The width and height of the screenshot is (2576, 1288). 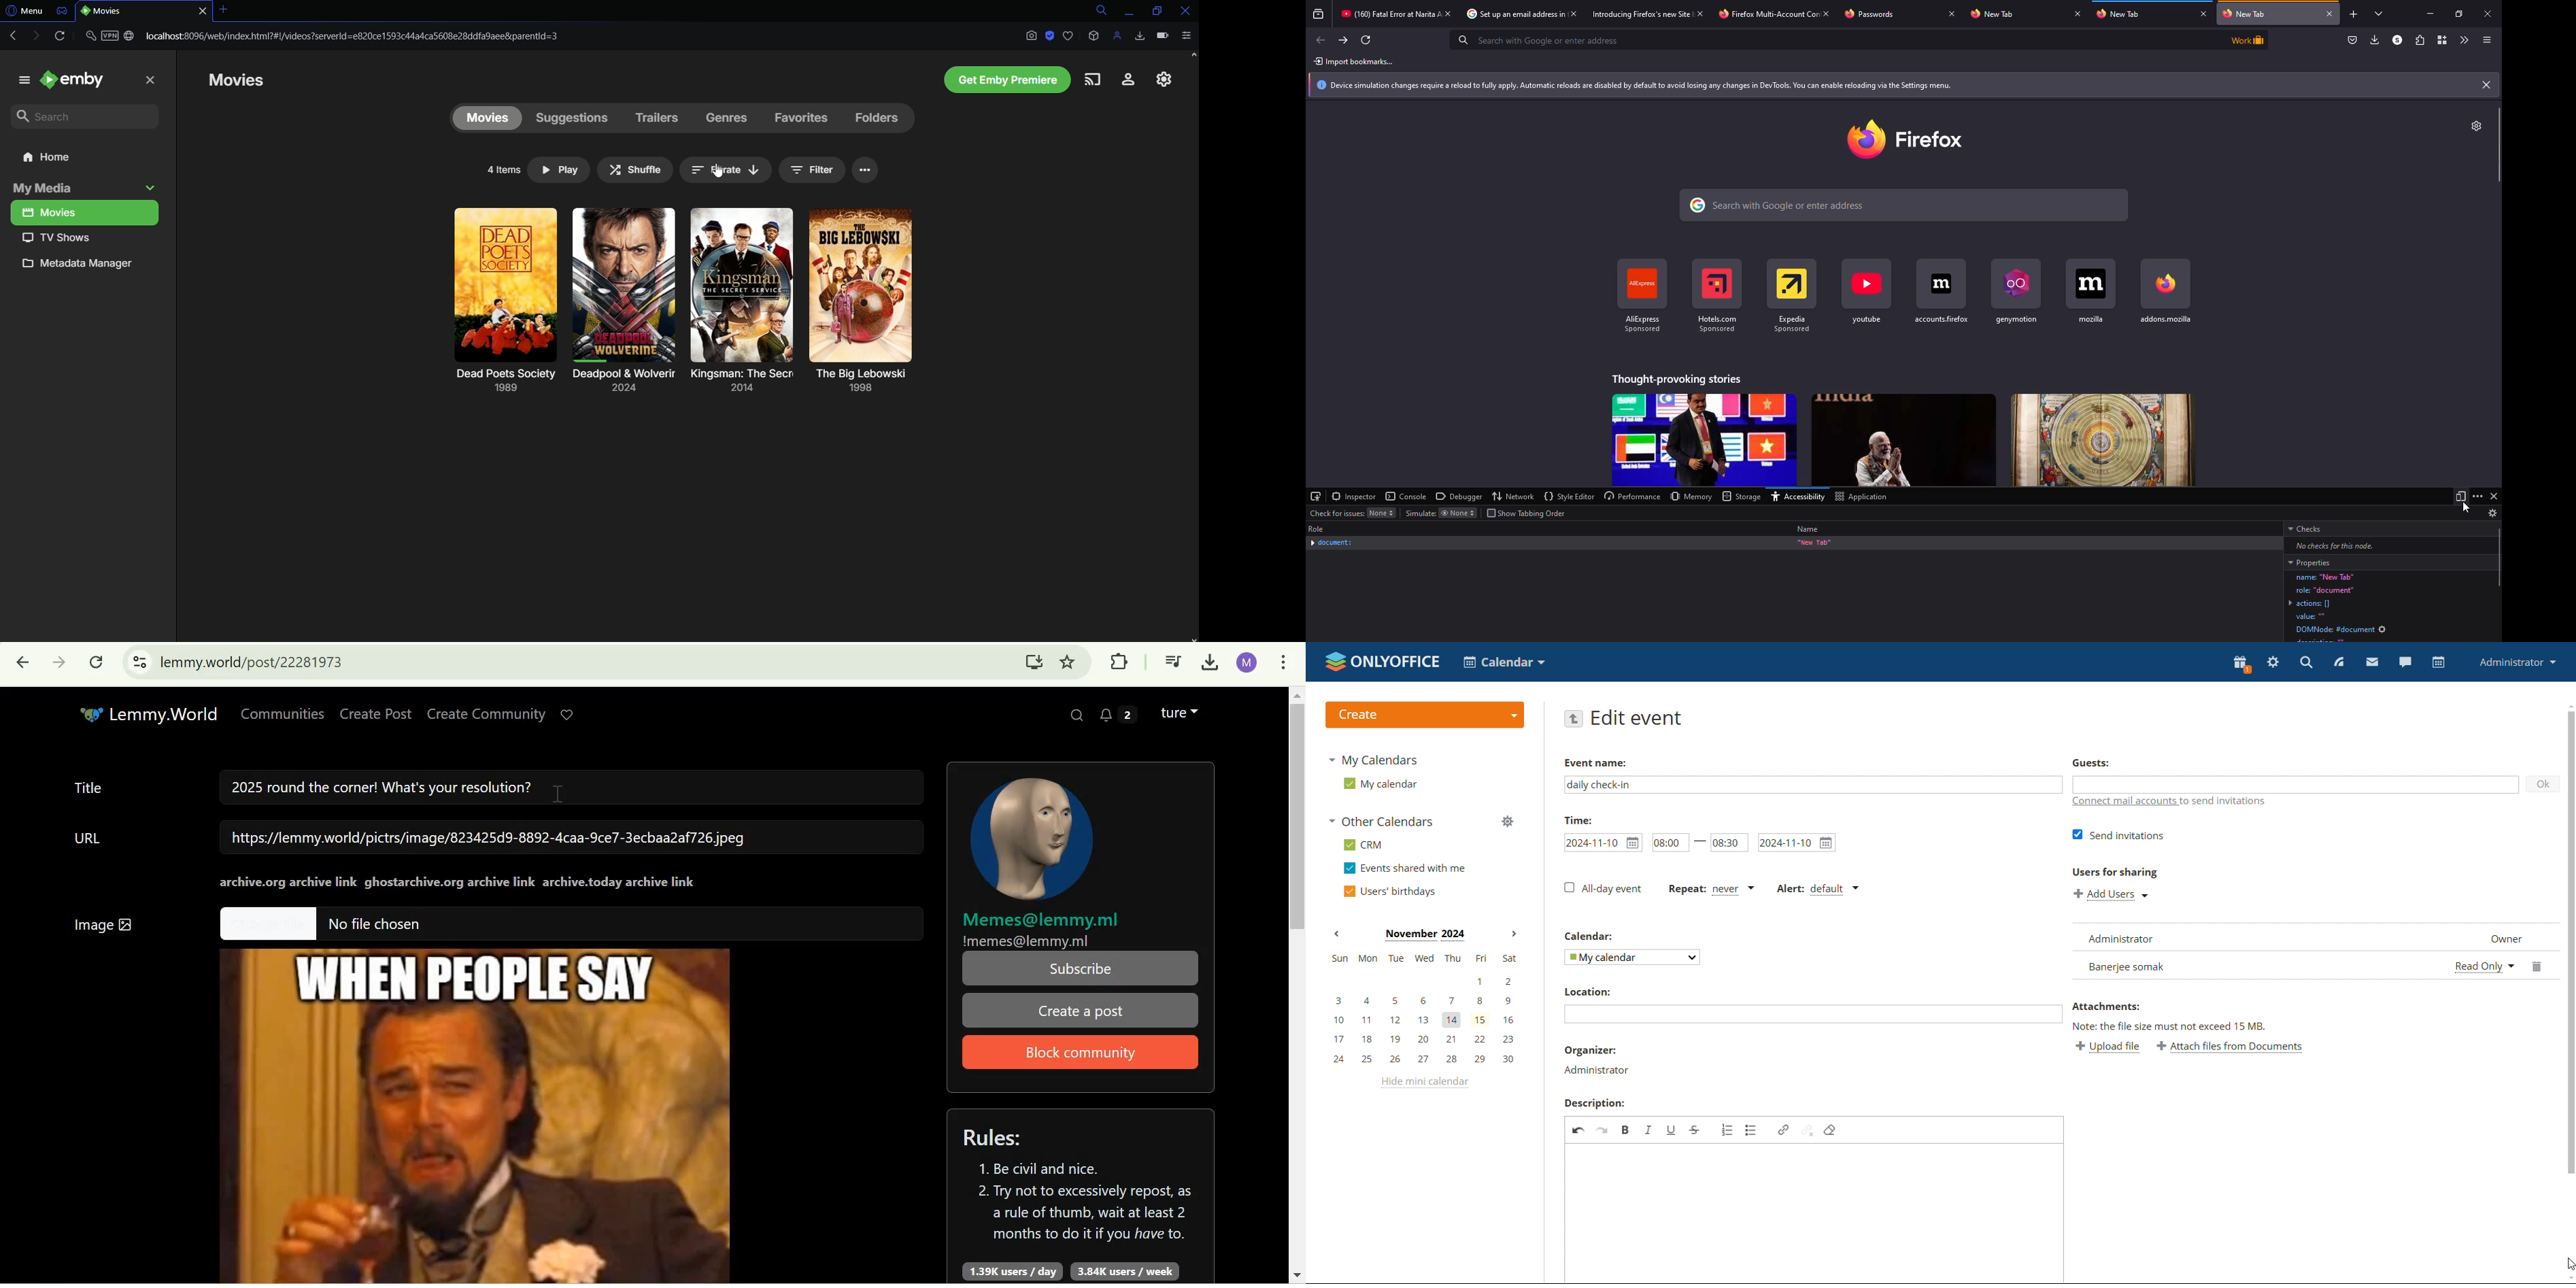 What do you see at coordinates (2330, 13) in the screenshot?
I see `close` at bounding box center [2330, 13].